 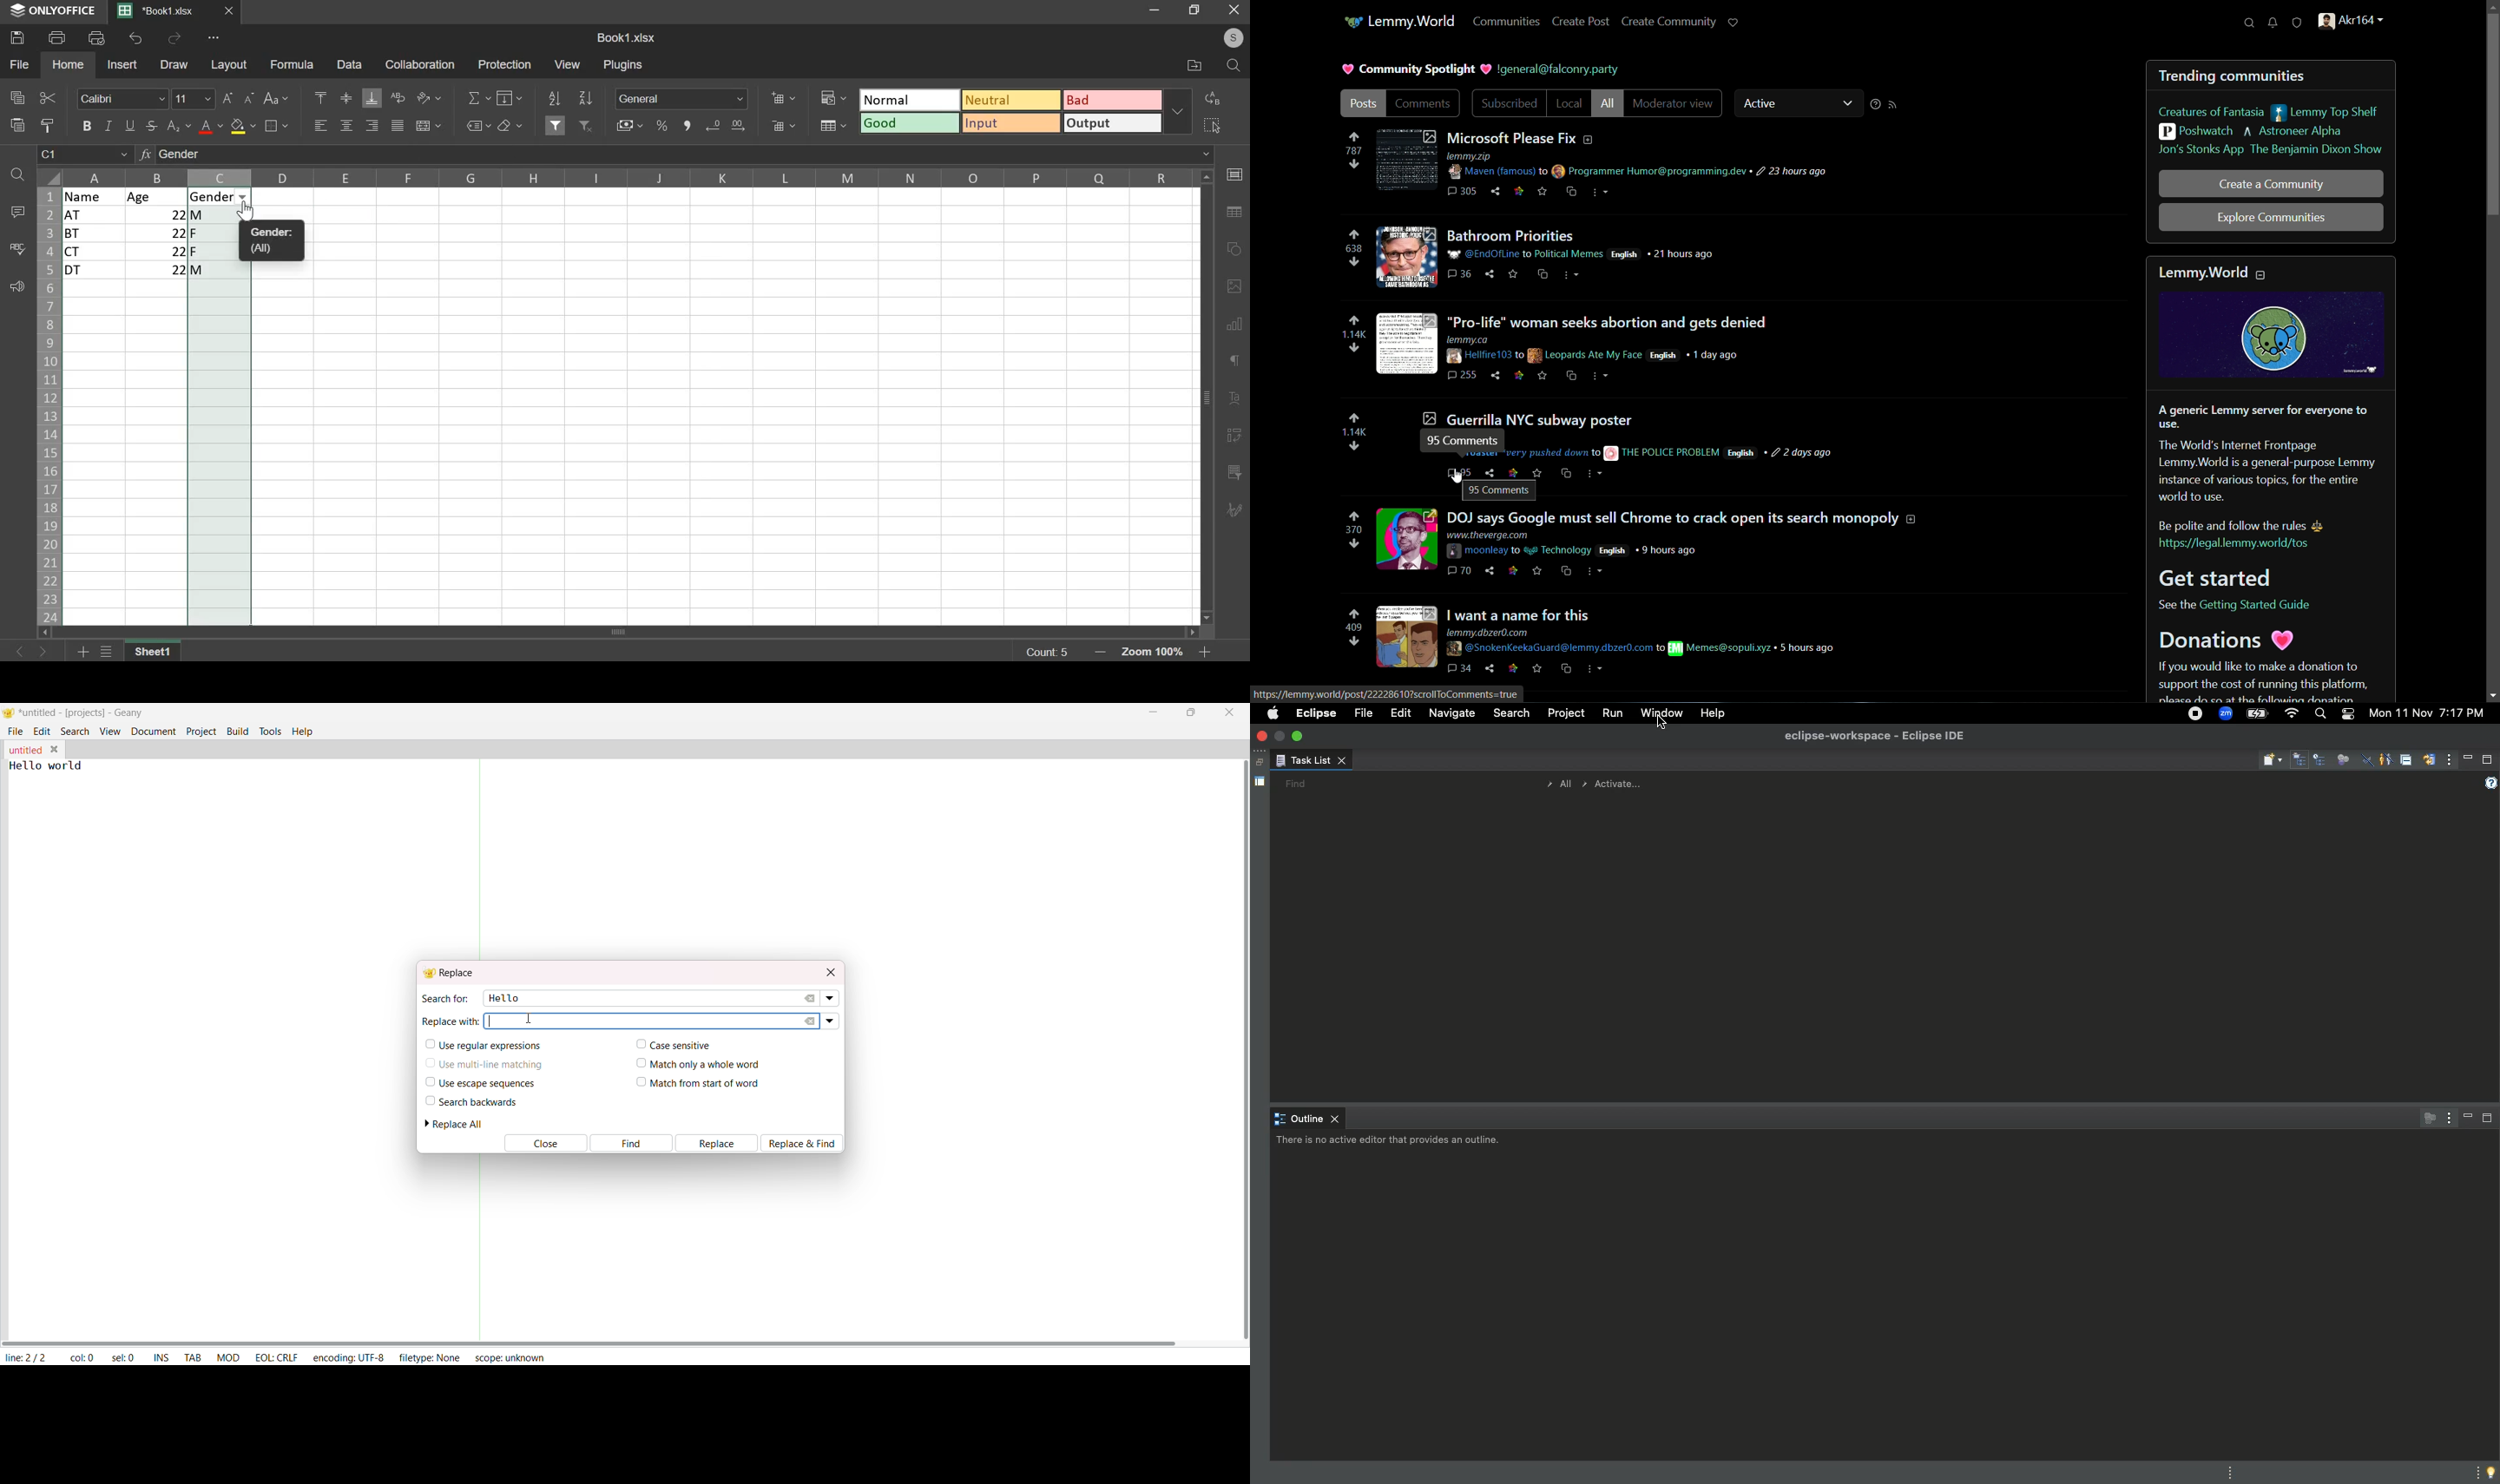 What do you see at coordinates (320, 95) in the screenshot?
I see `align top` at bounding box center [320, 95].